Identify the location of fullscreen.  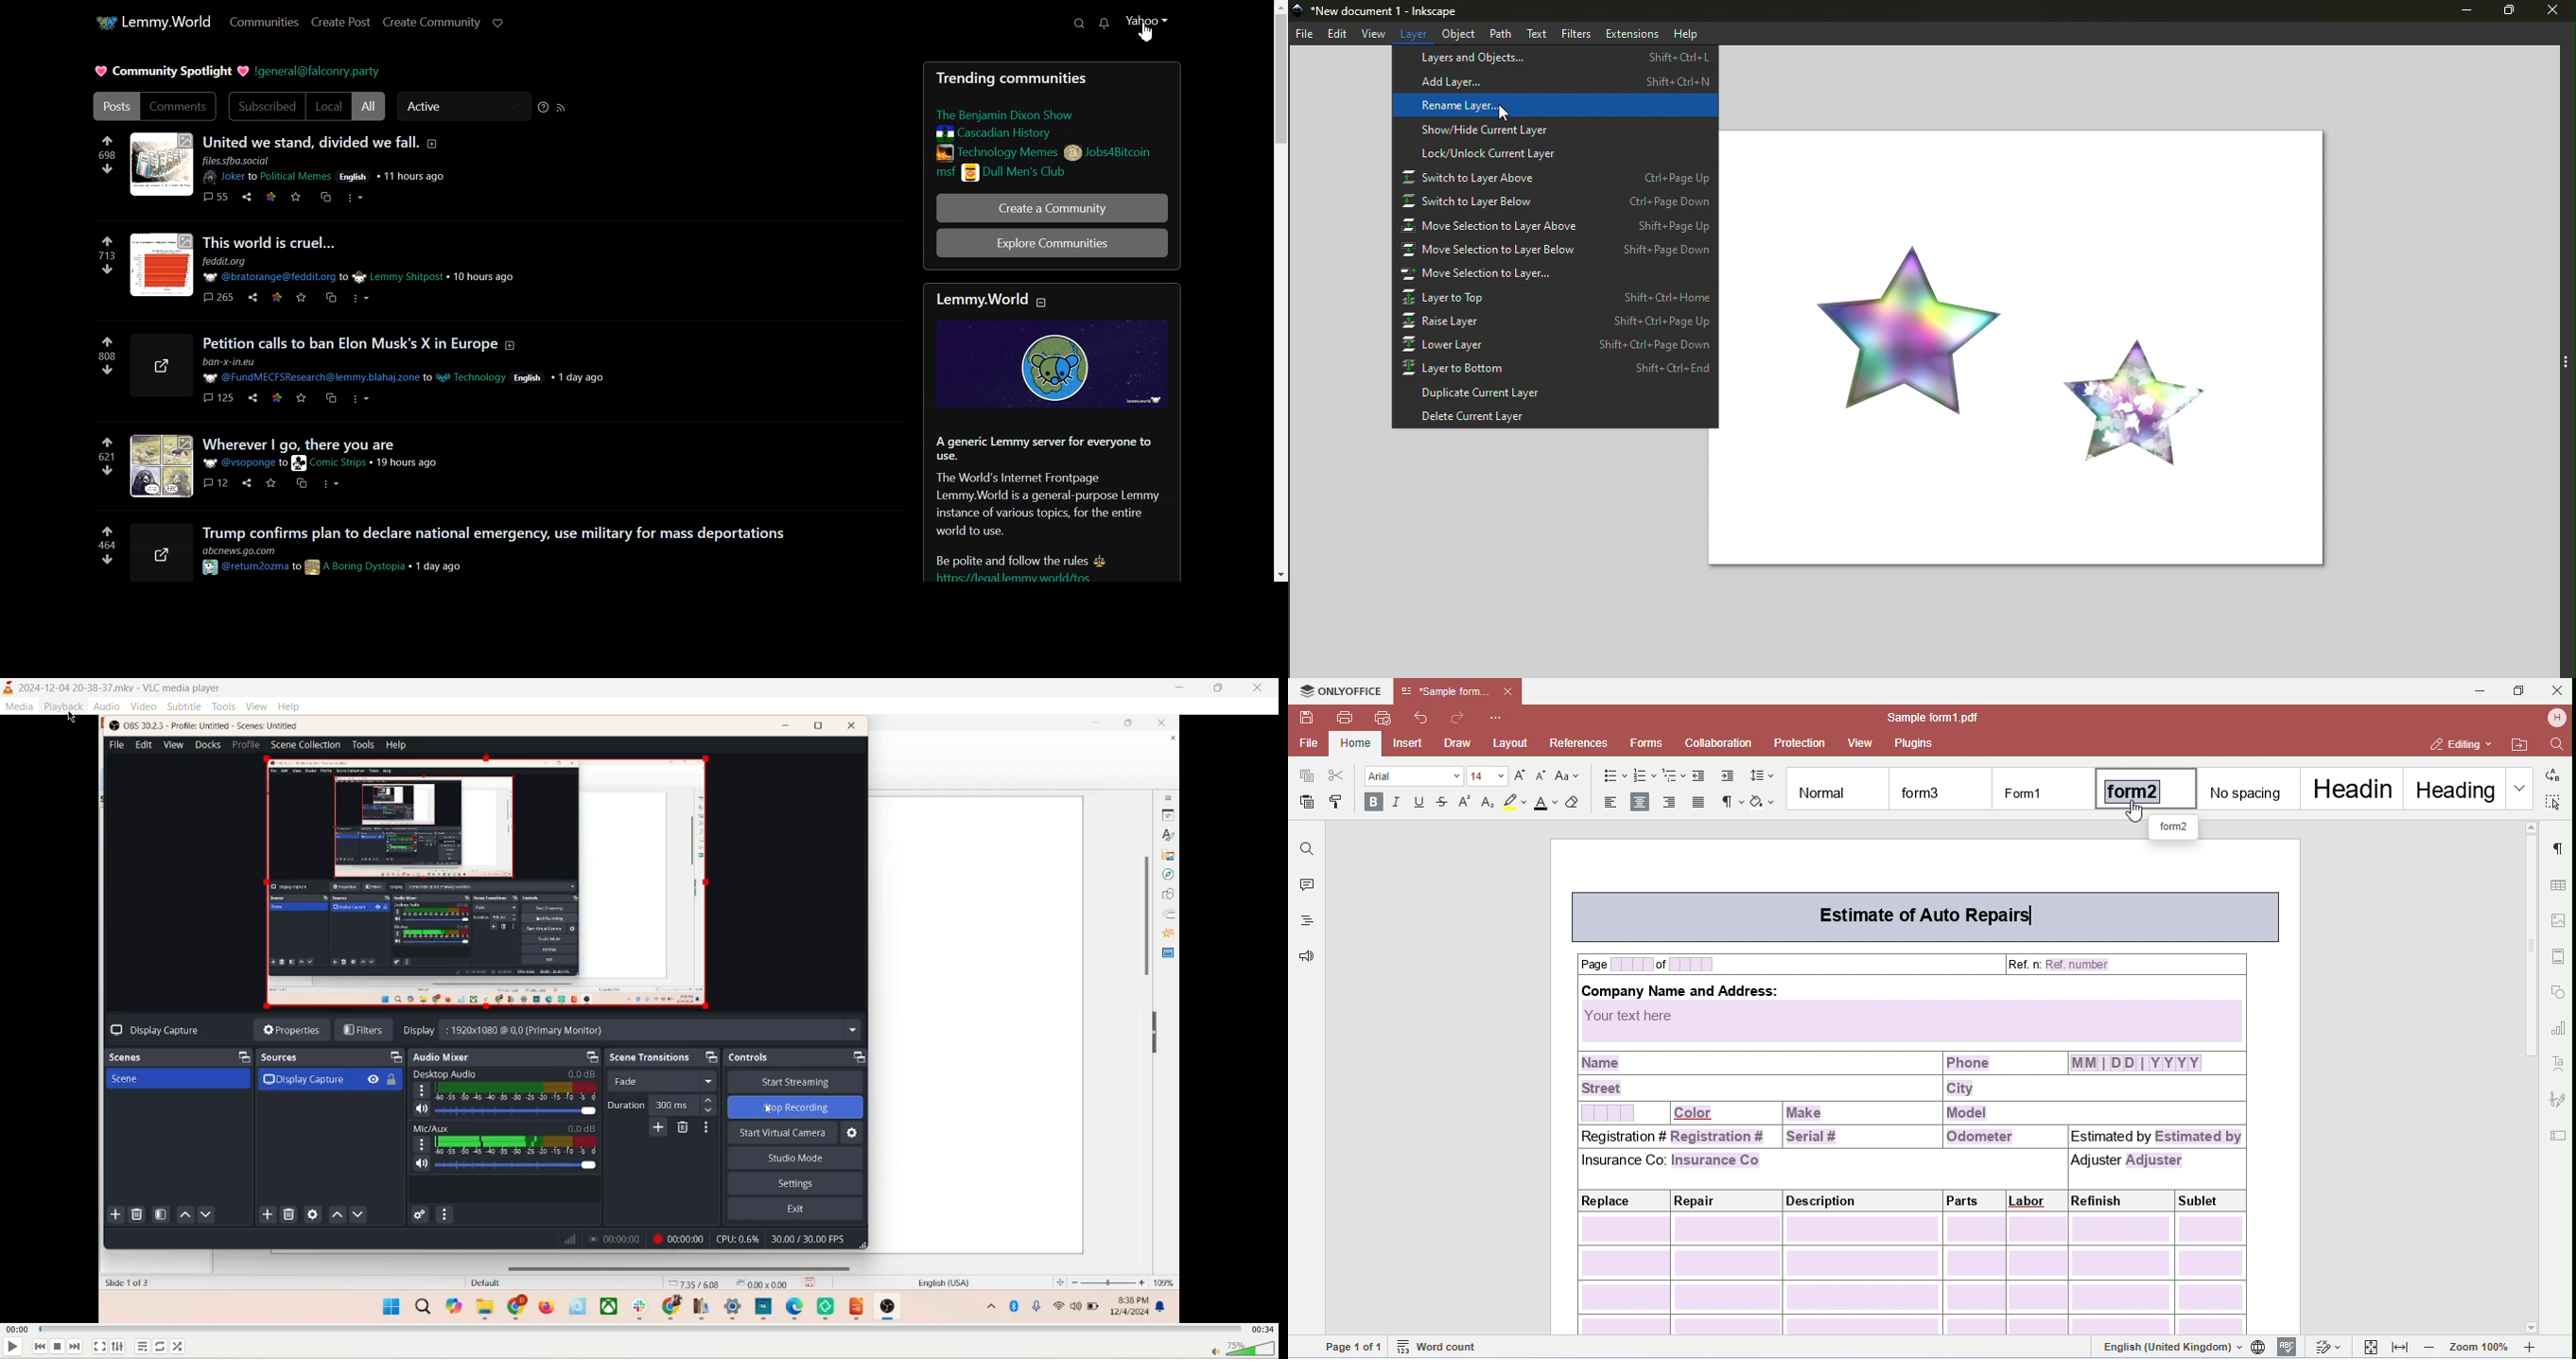
(101, 1346).